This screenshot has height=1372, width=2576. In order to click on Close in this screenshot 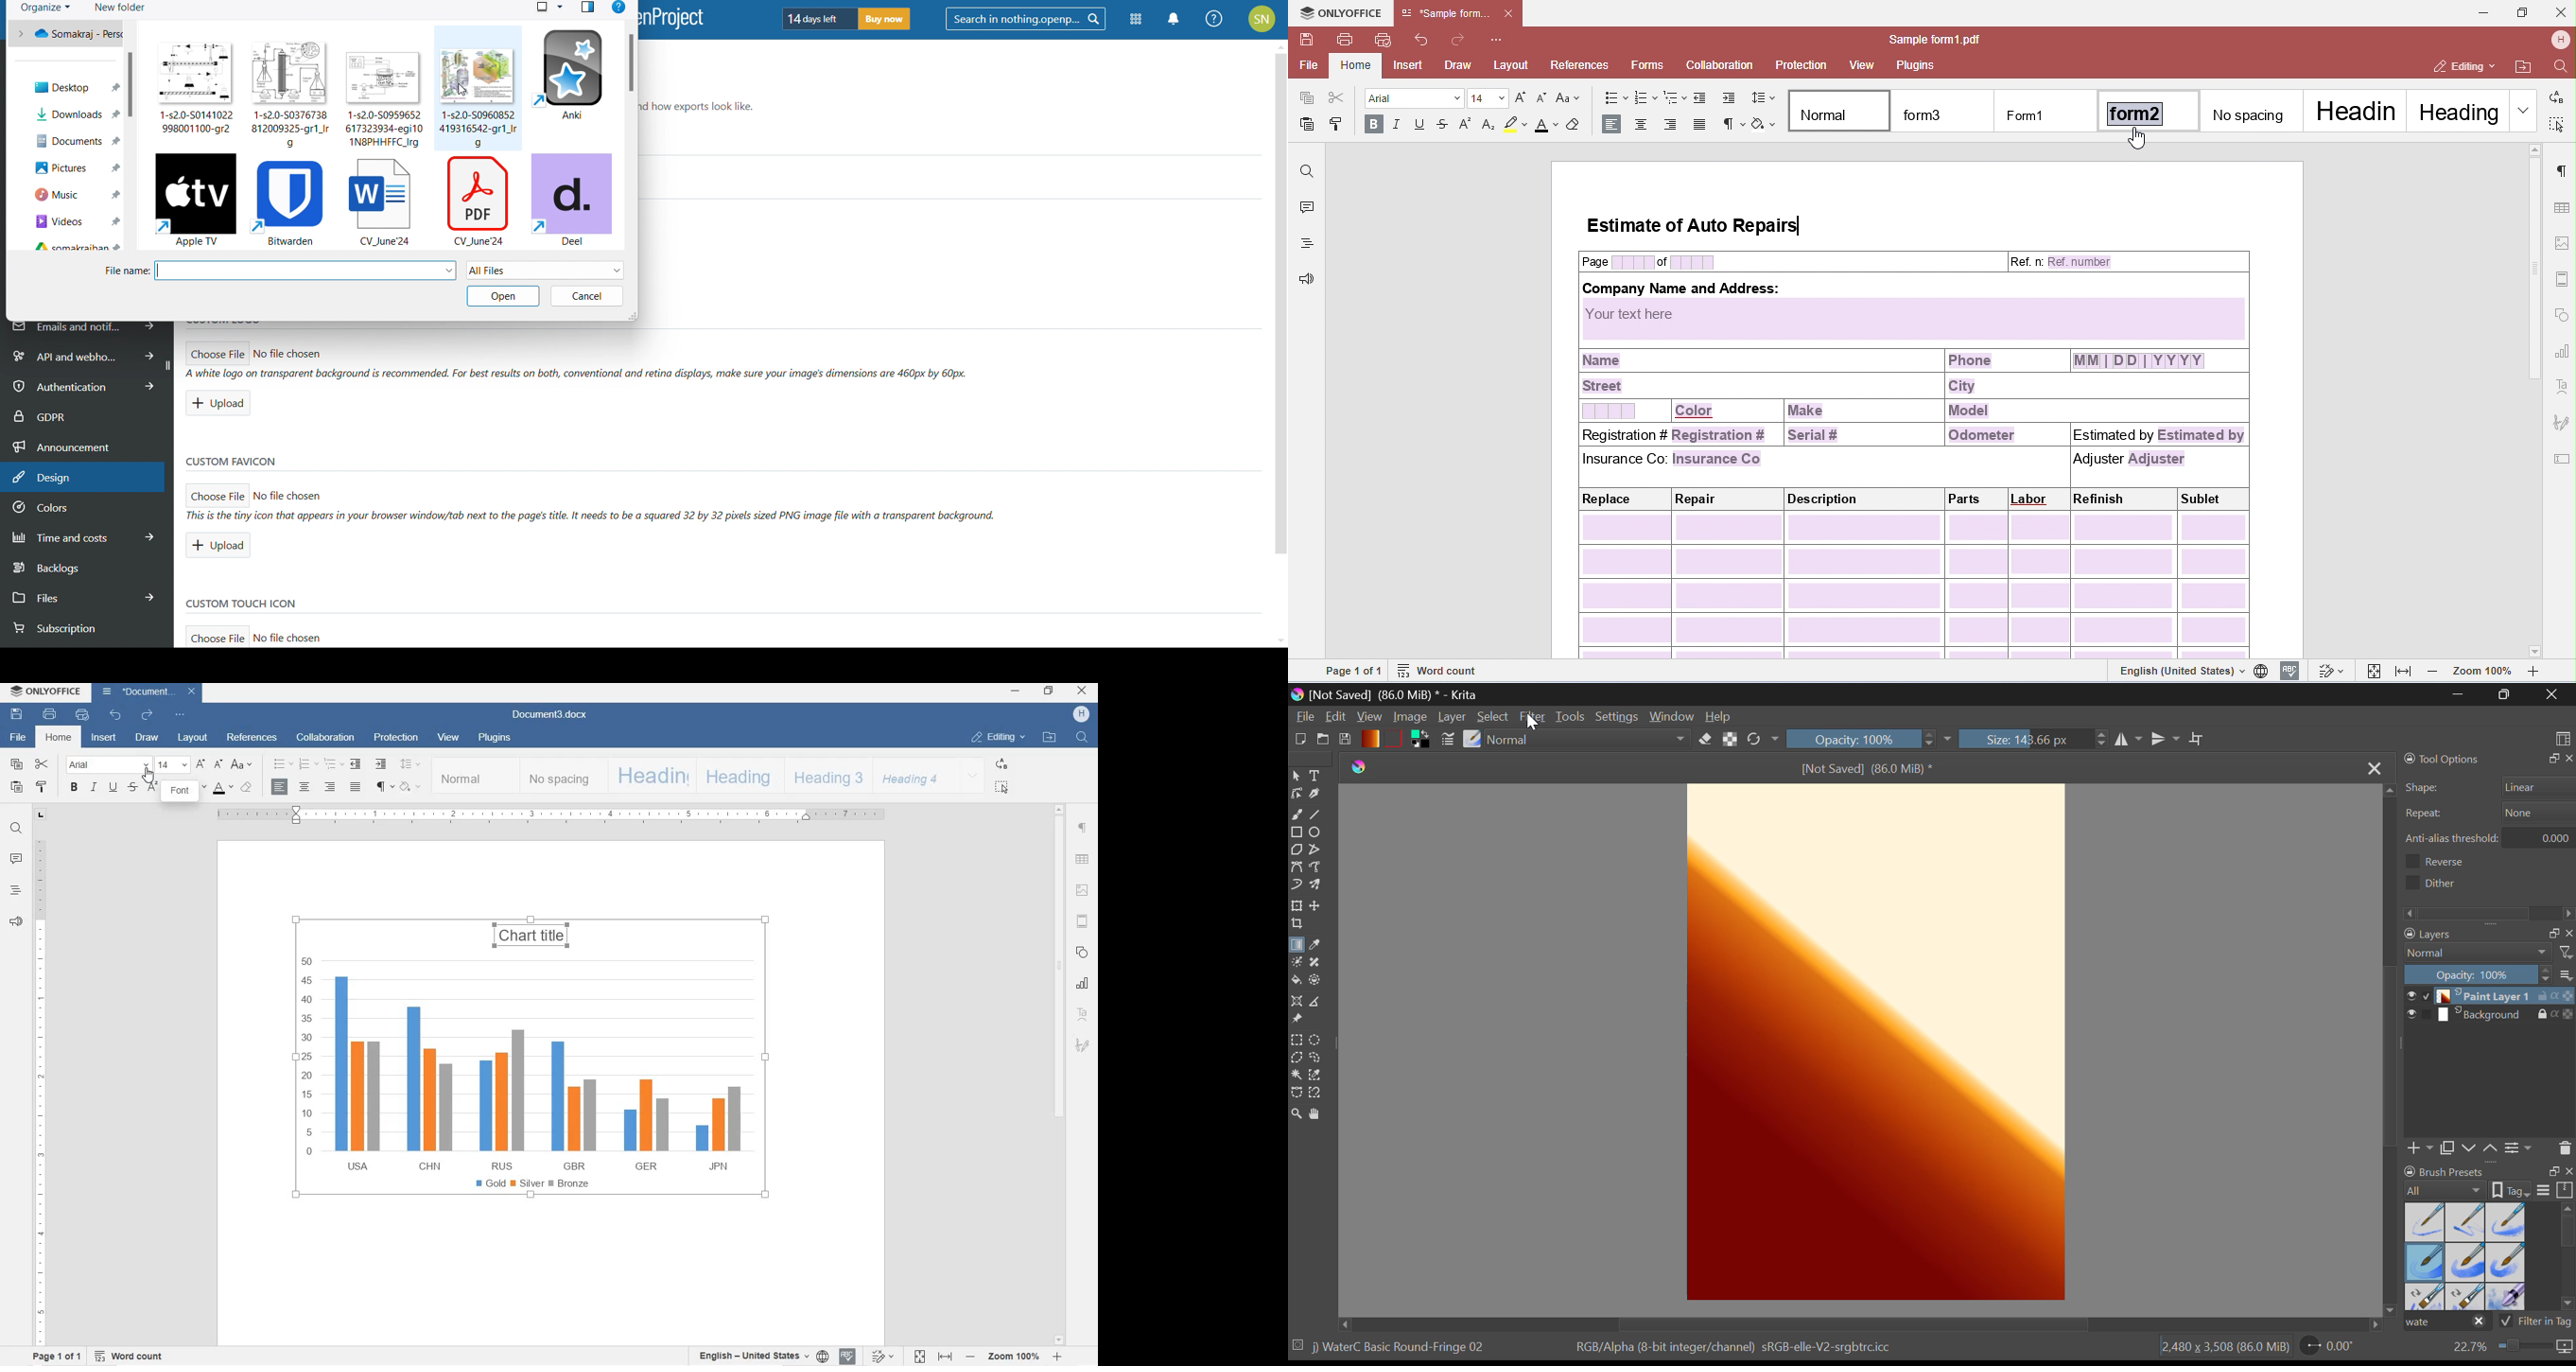, I will do `click(2553, 694)`.